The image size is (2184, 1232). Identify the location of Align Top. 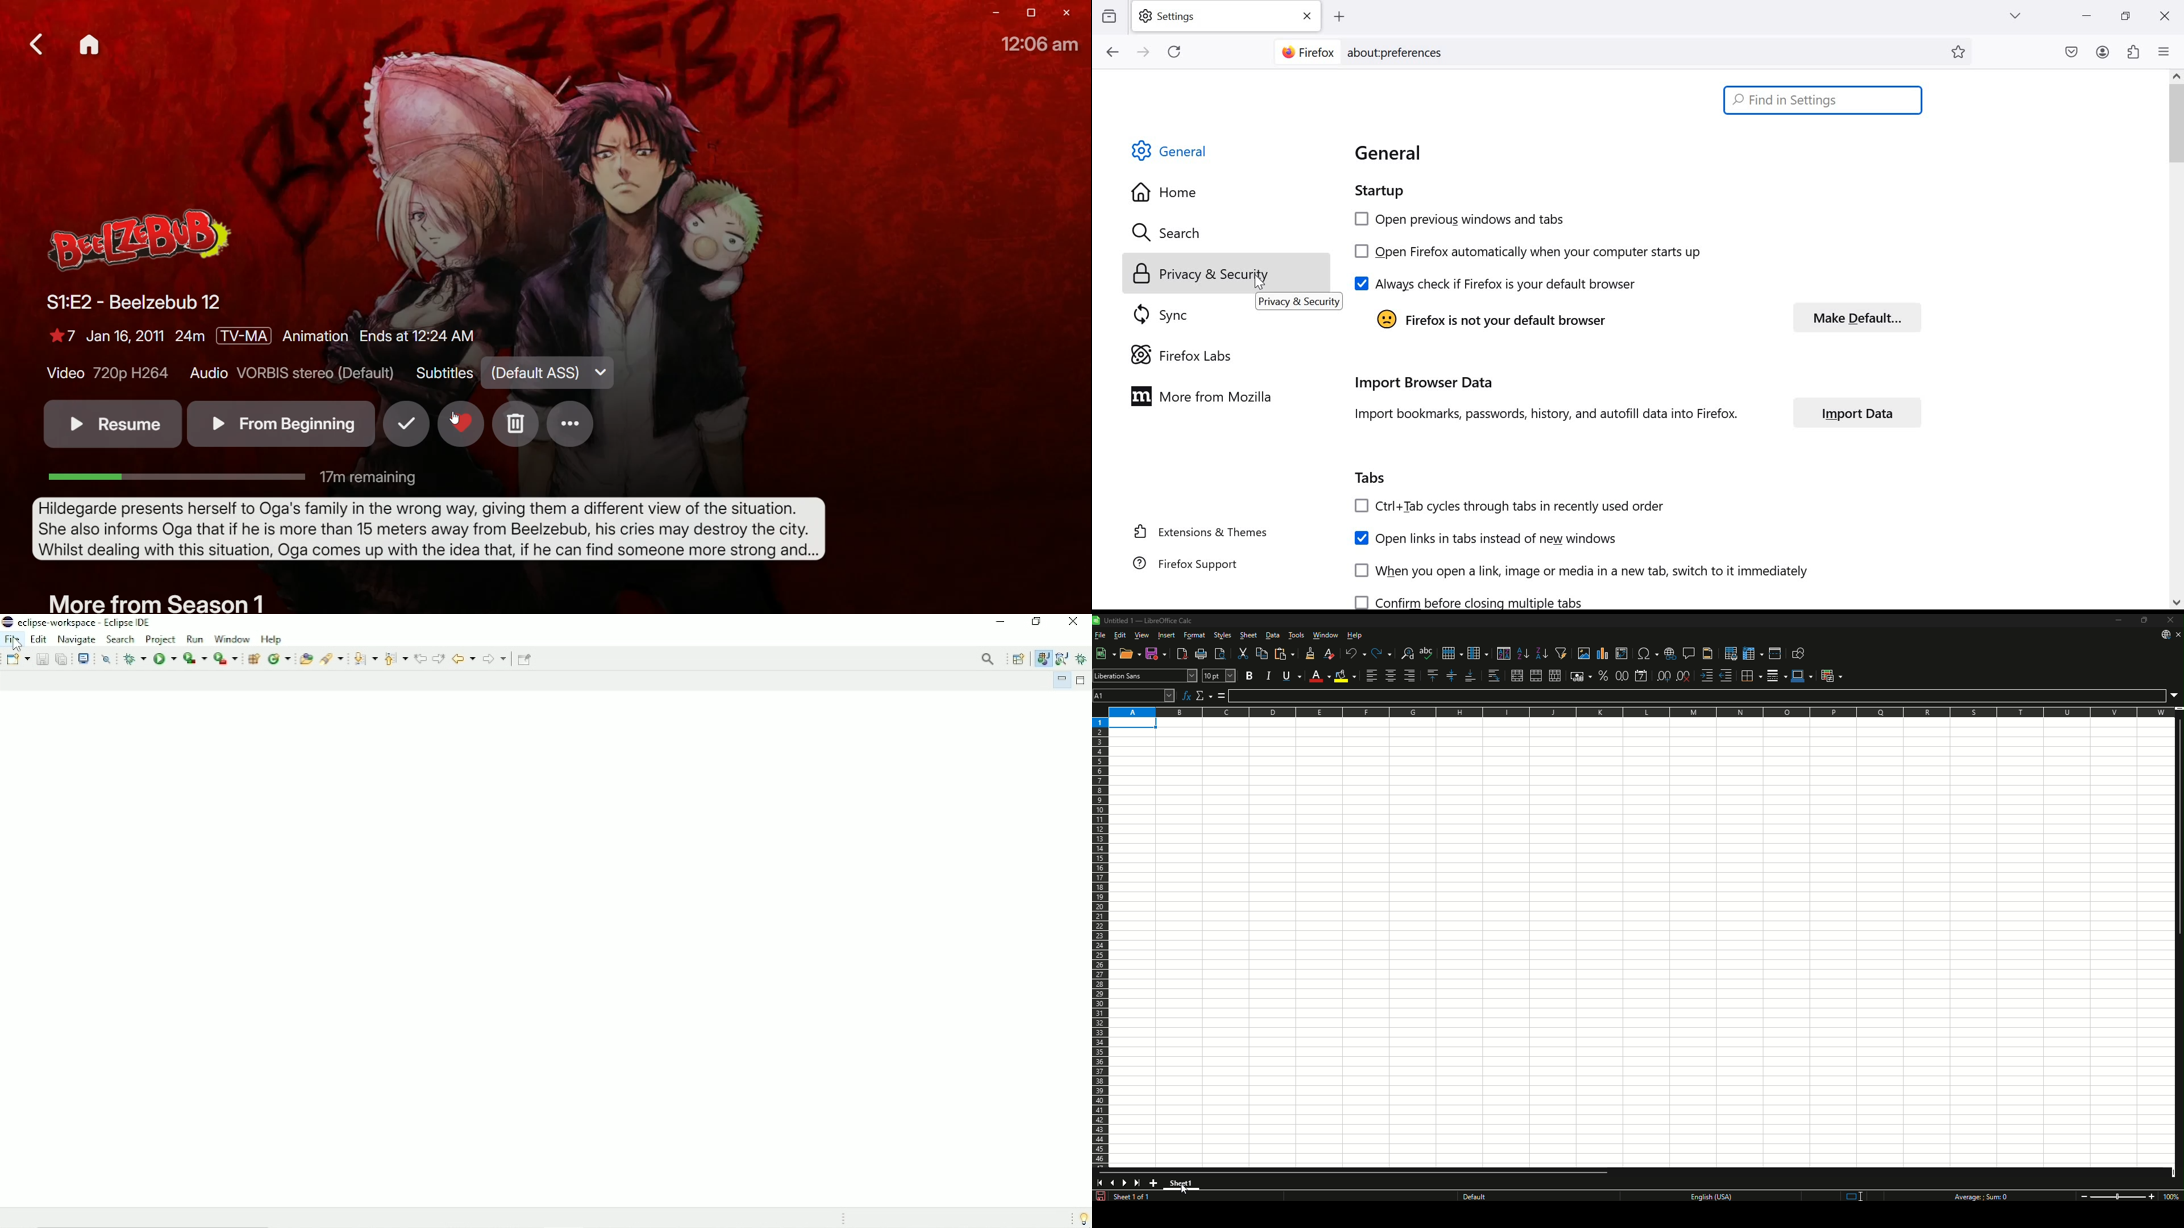
(1433, 676).